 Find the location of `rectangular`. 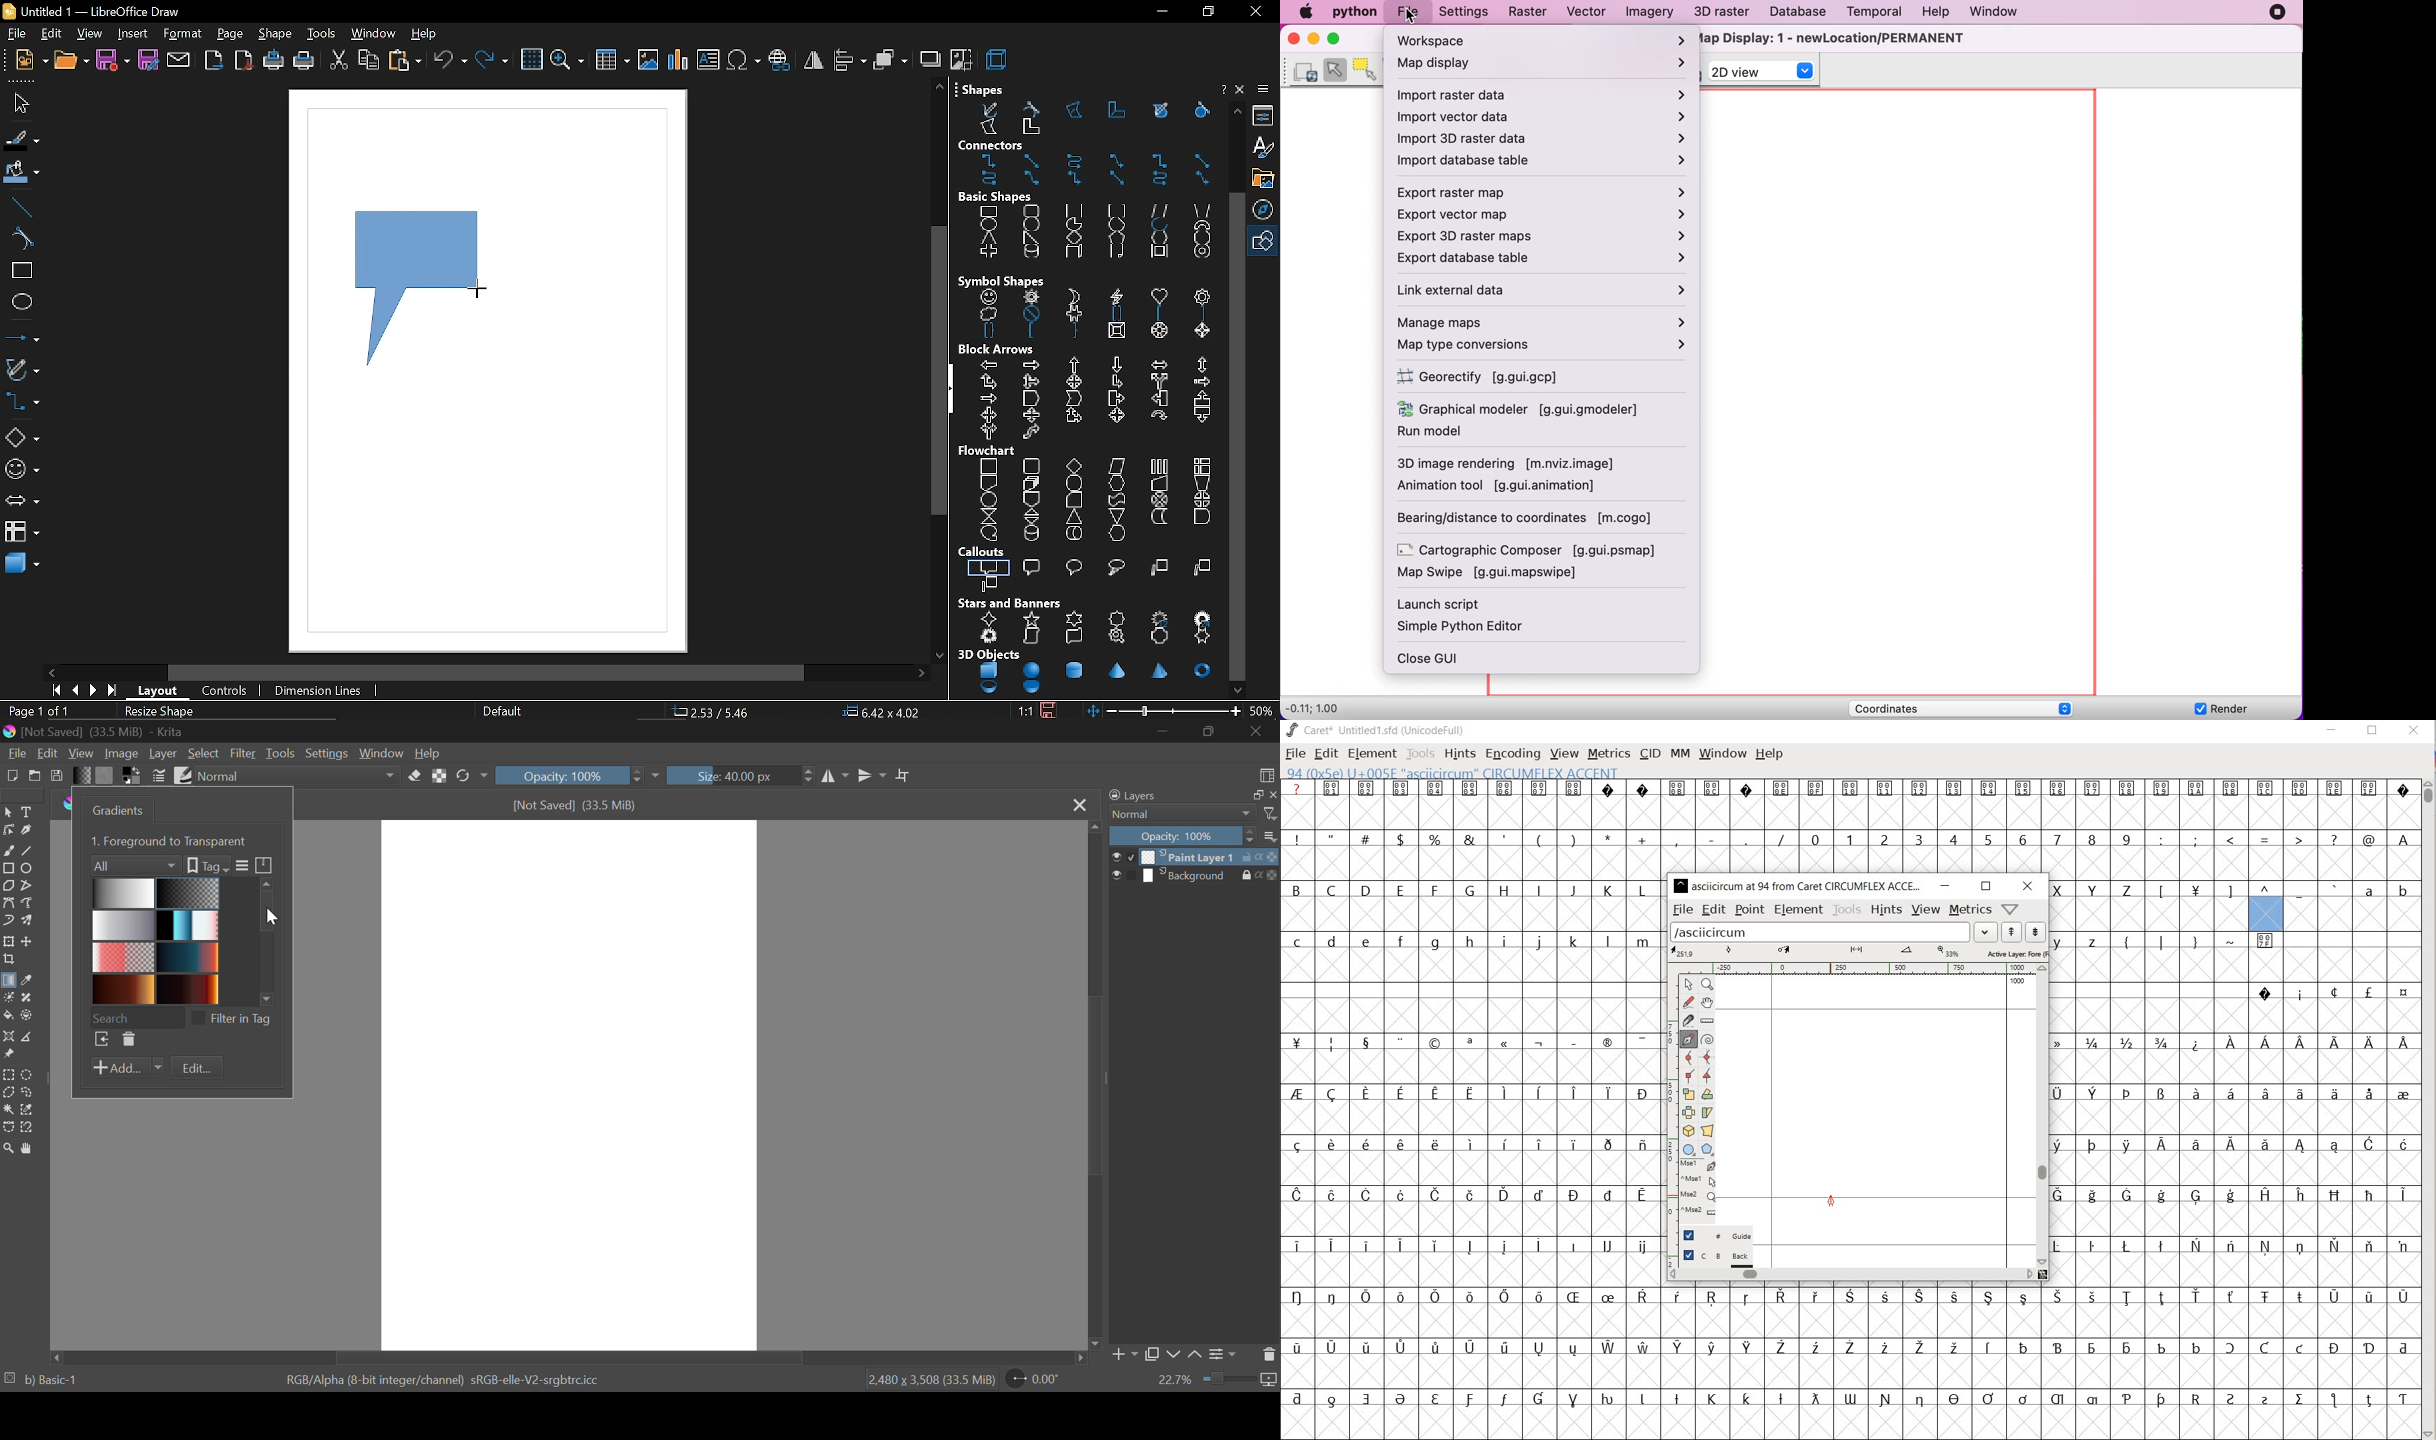

rectangular is located at coordinates (990, 566).